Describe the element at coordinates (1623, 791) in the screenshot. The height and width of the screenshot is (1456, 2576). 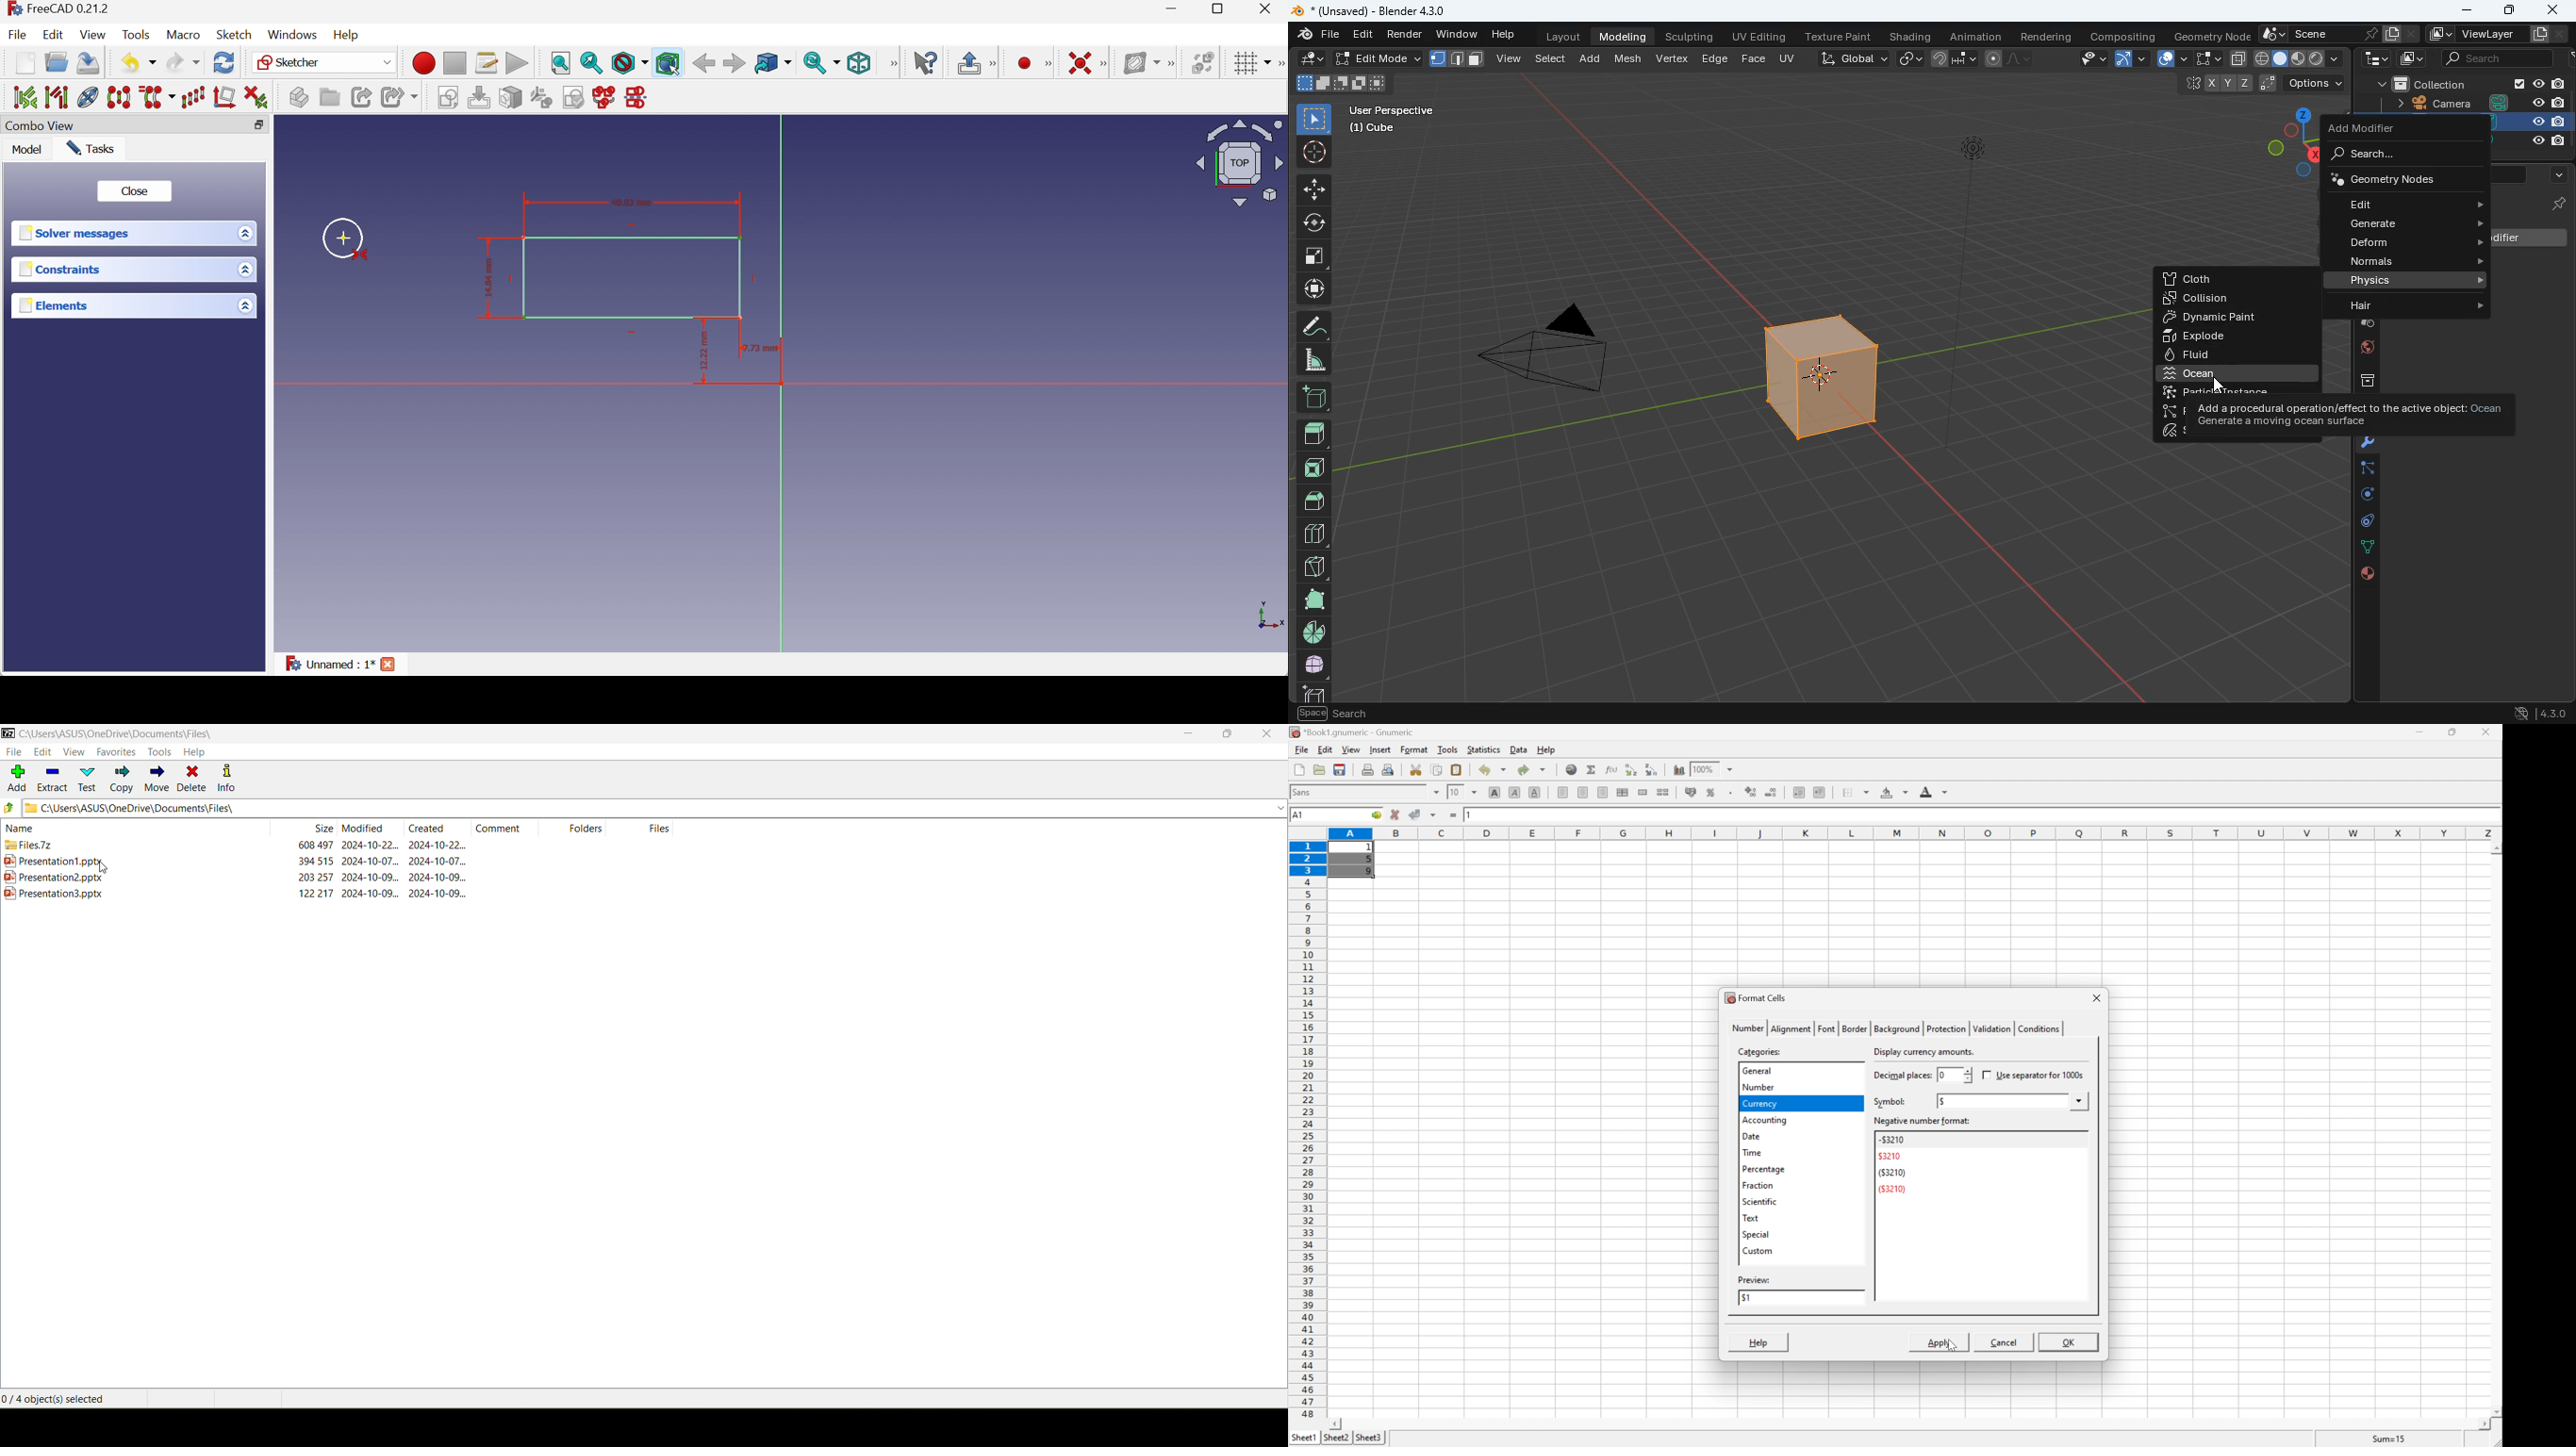
I see `center horizontally` at that location.